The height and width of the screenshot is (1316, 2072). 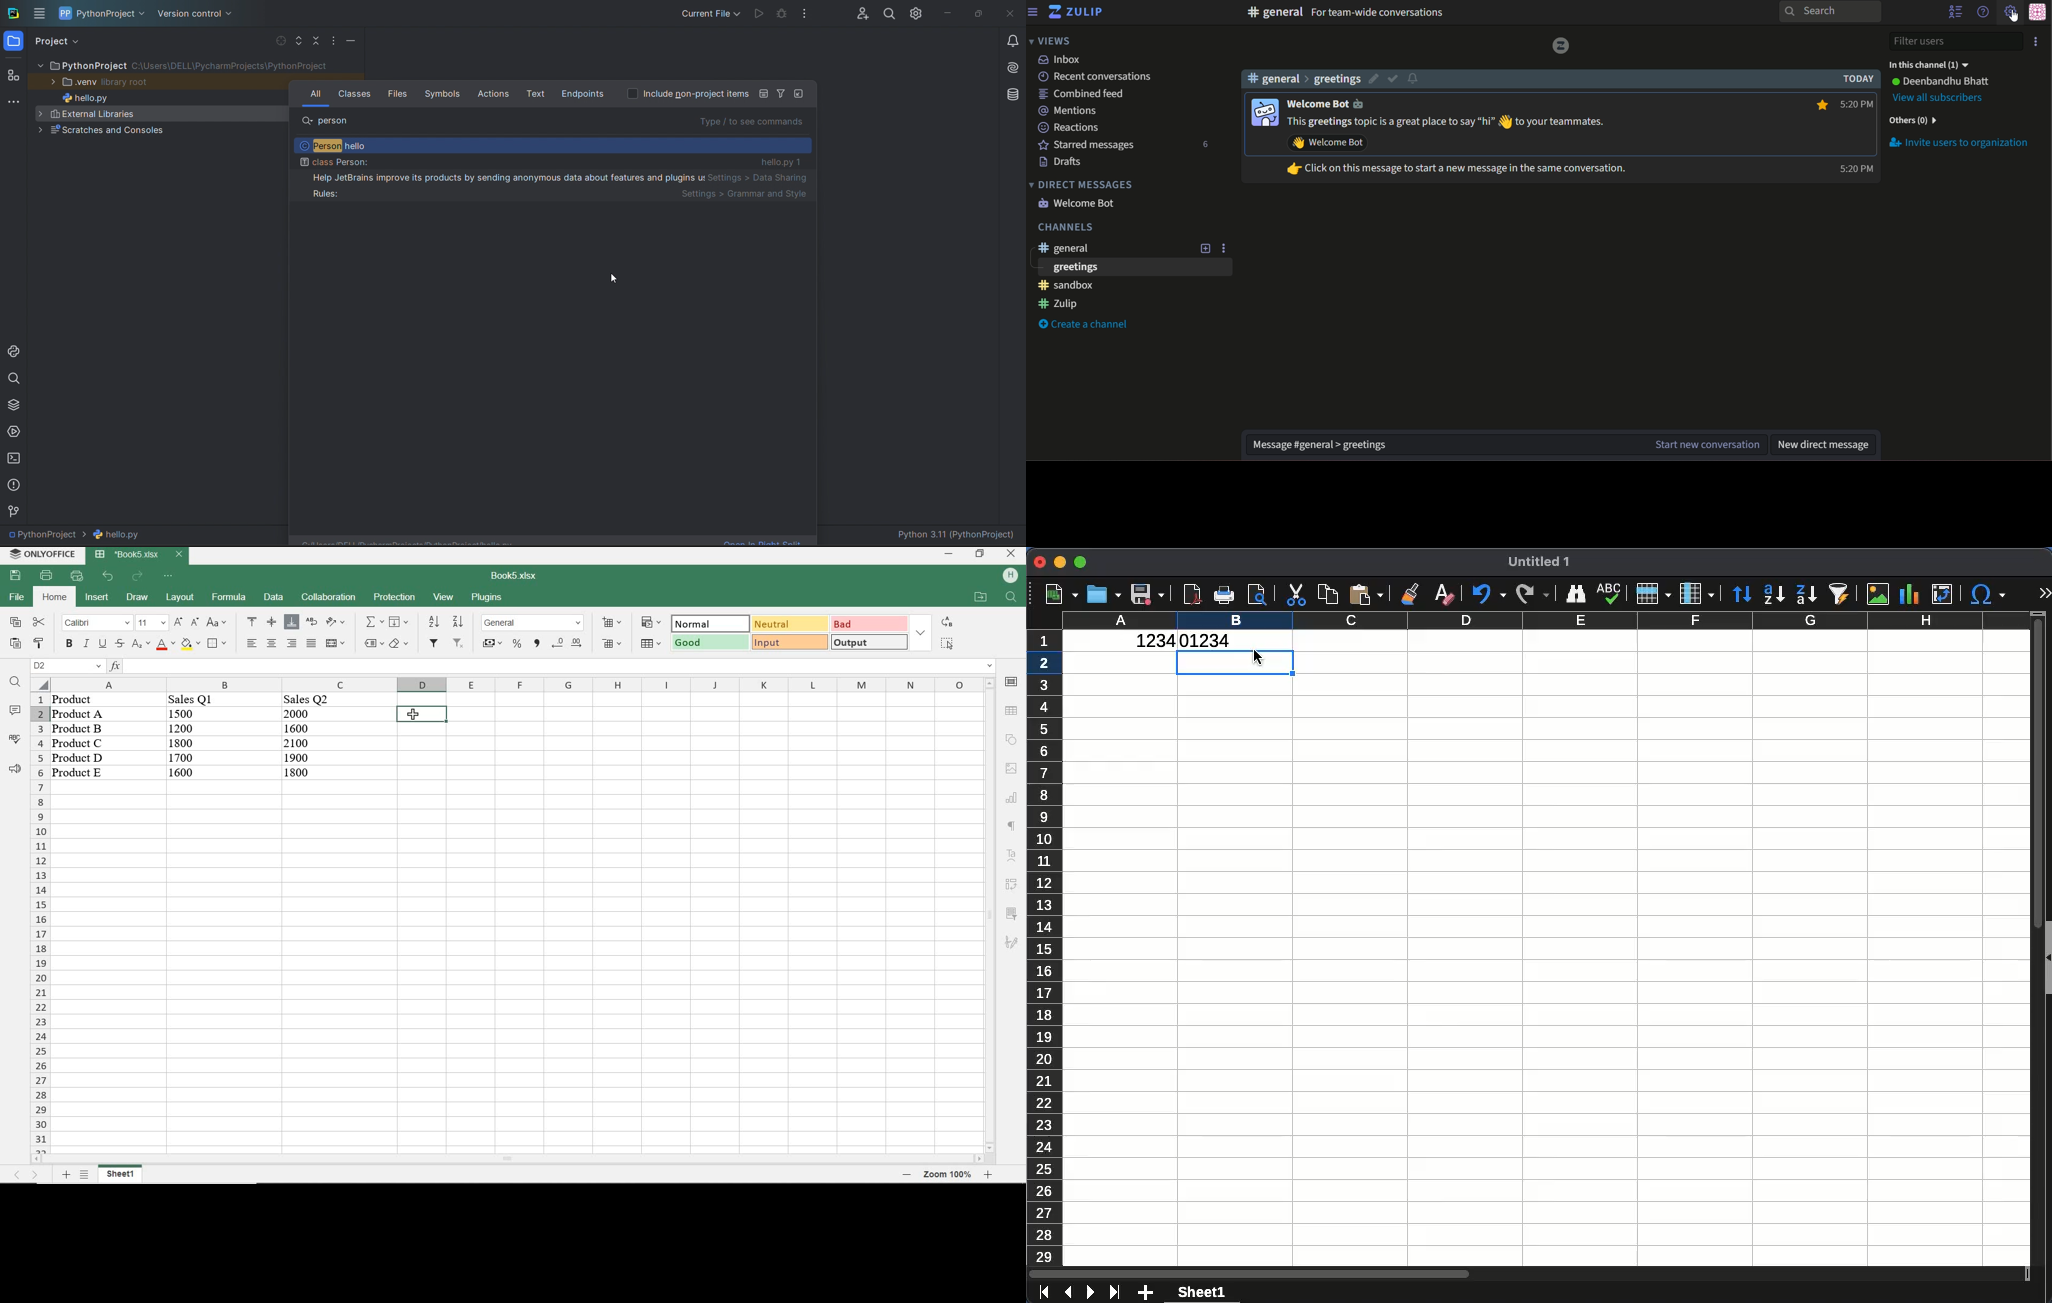 I want to click on cursor, so click(x=417, y=716).